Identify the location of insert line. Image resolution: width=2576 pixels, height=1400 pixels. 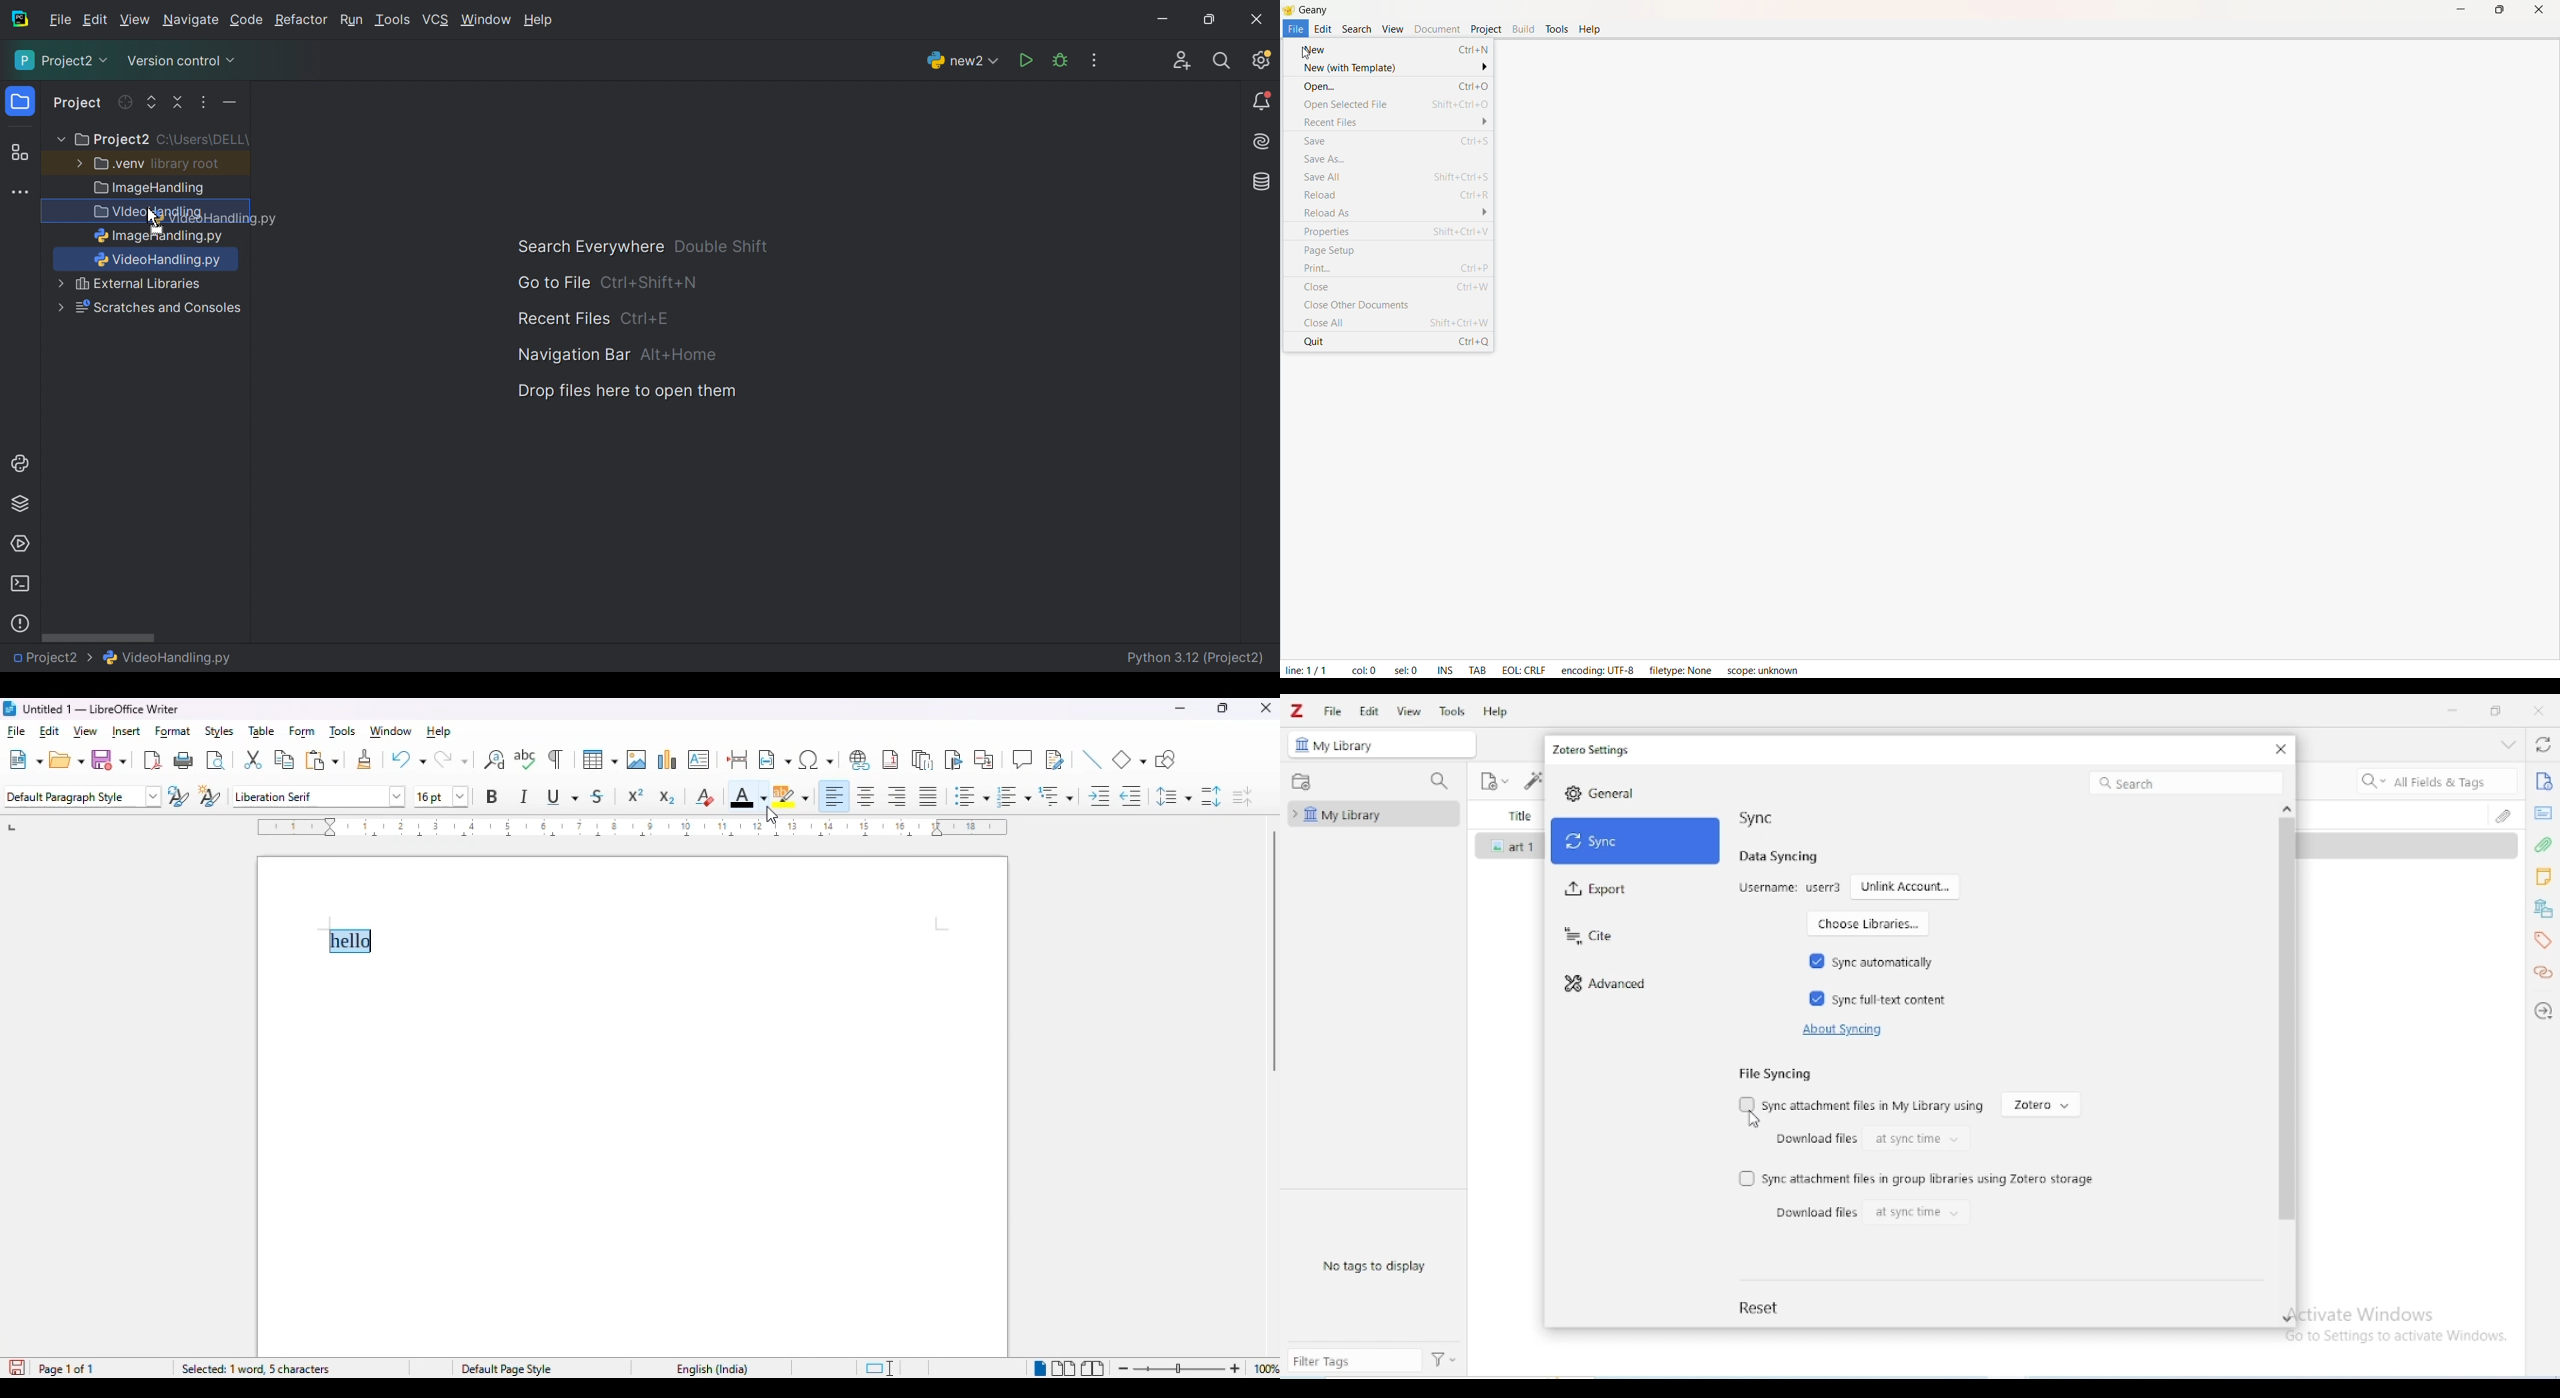
(1091, 759).